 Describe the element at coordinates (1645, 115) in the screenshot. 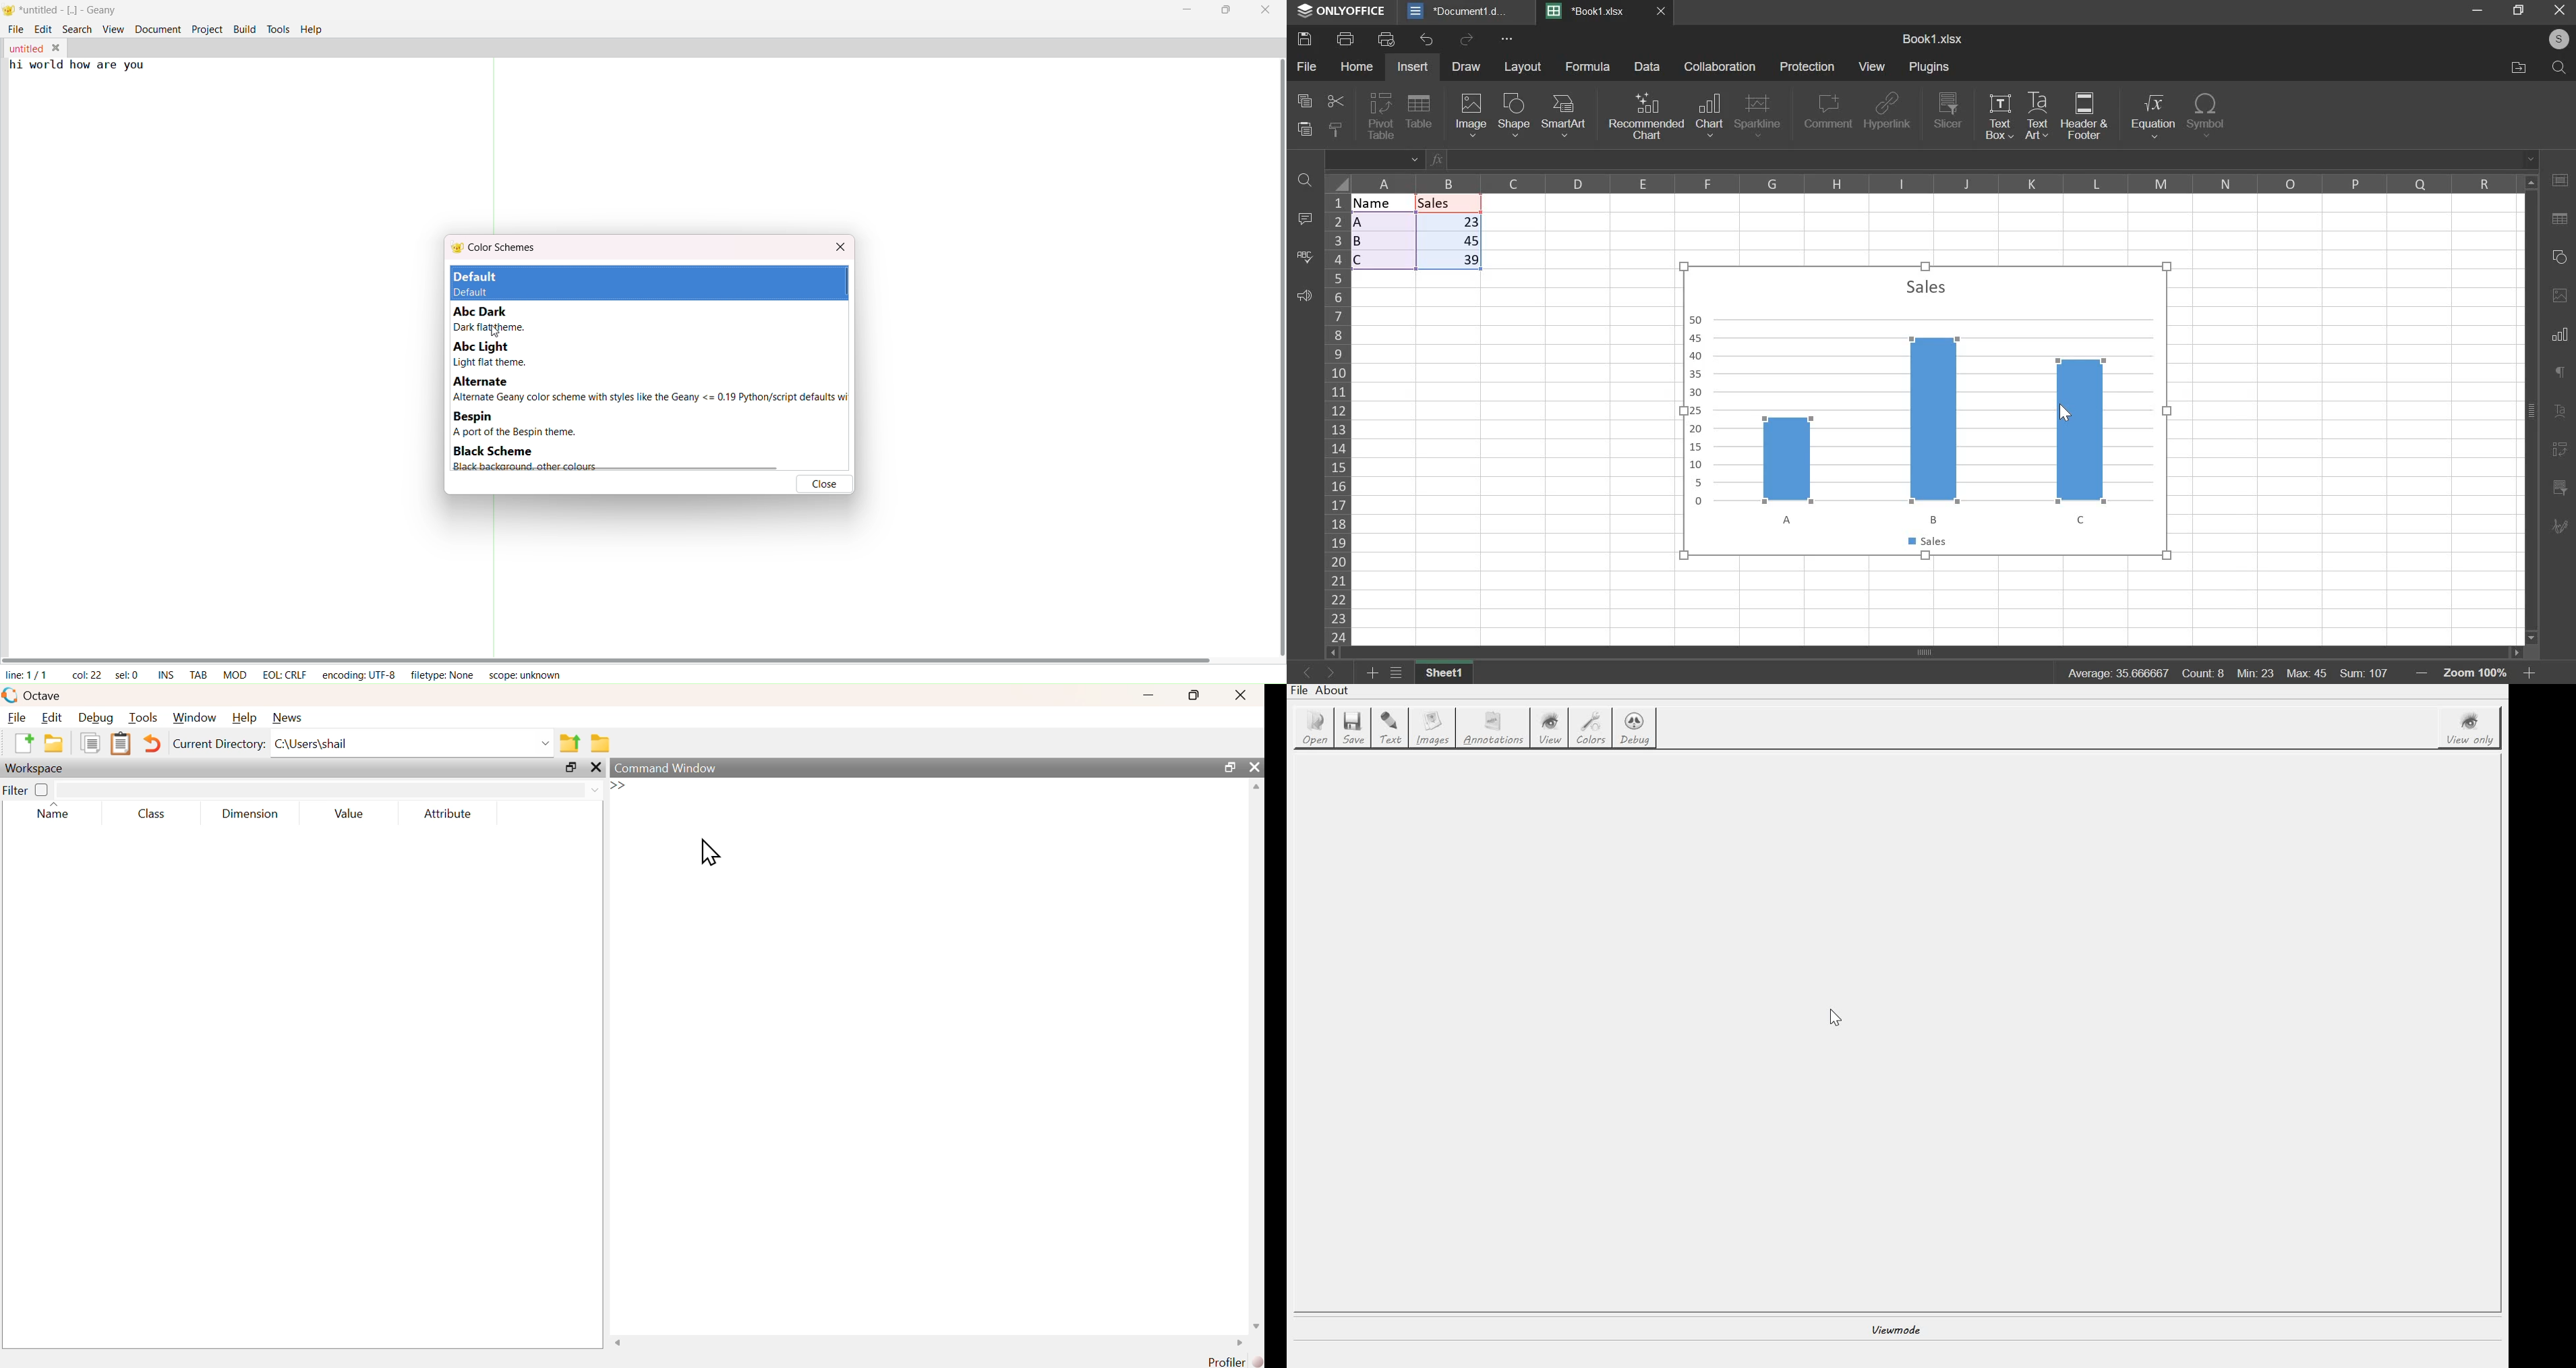

I see `recommended chart` at that location.